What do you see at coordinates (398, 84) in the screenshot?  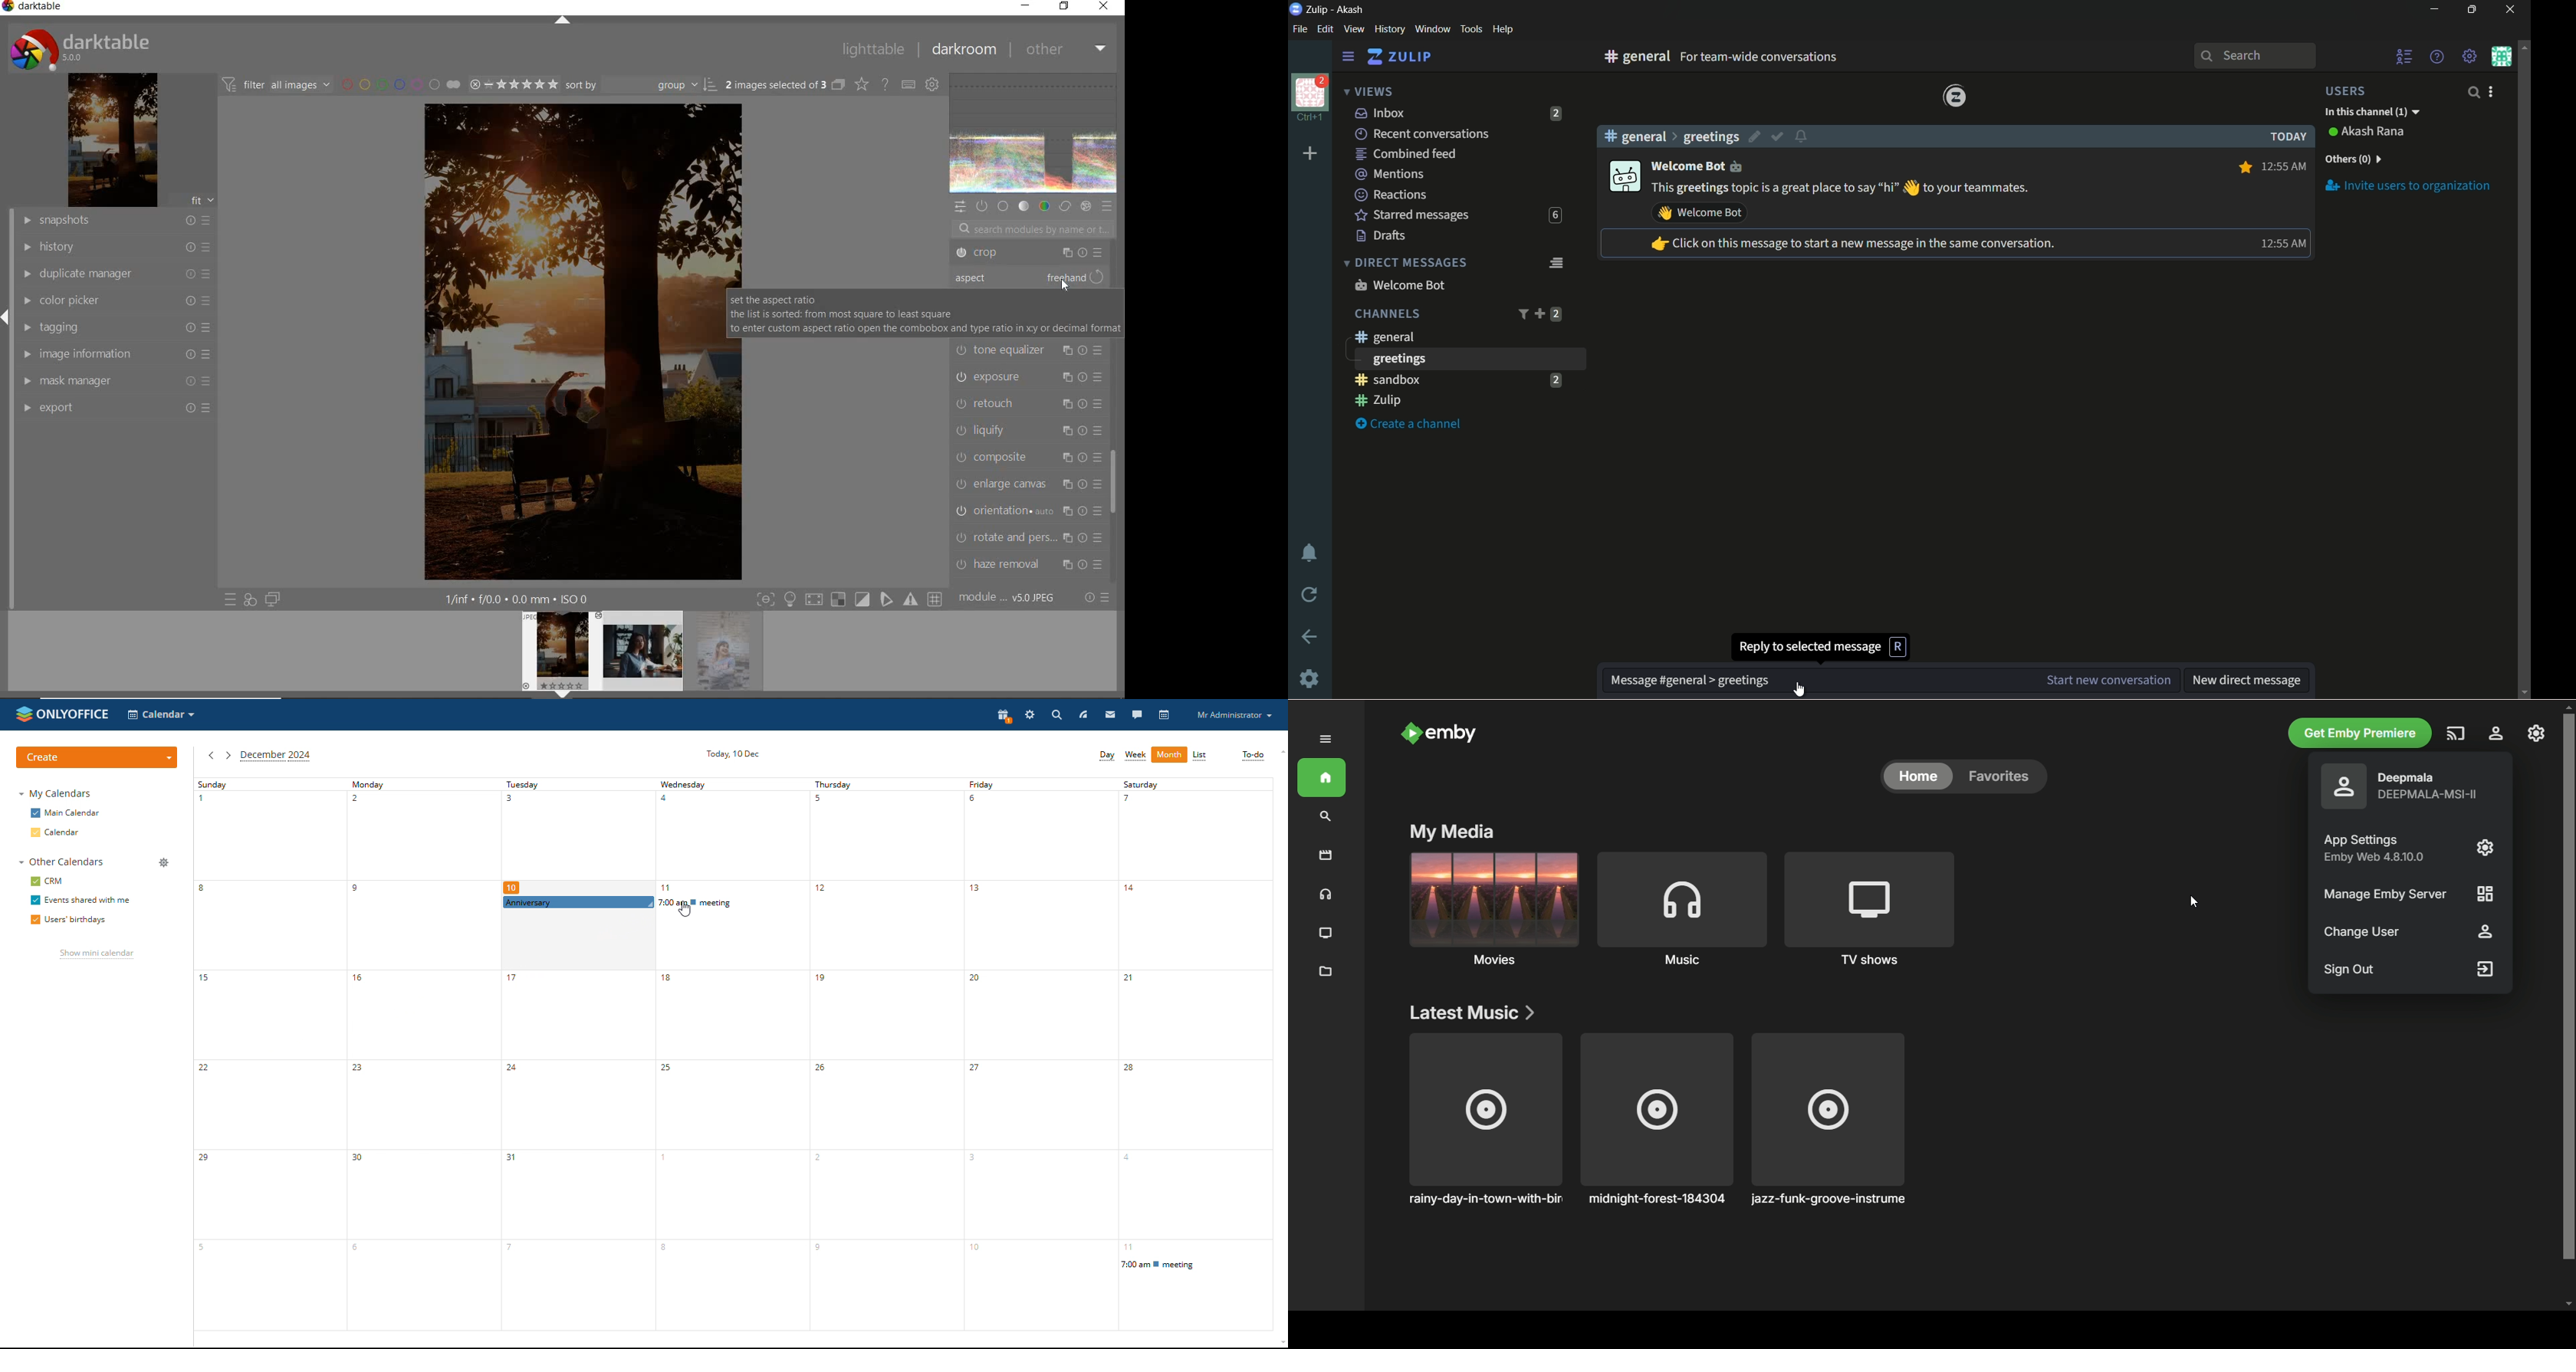 I see `filter by image color label` at bounding box center [398, 84].